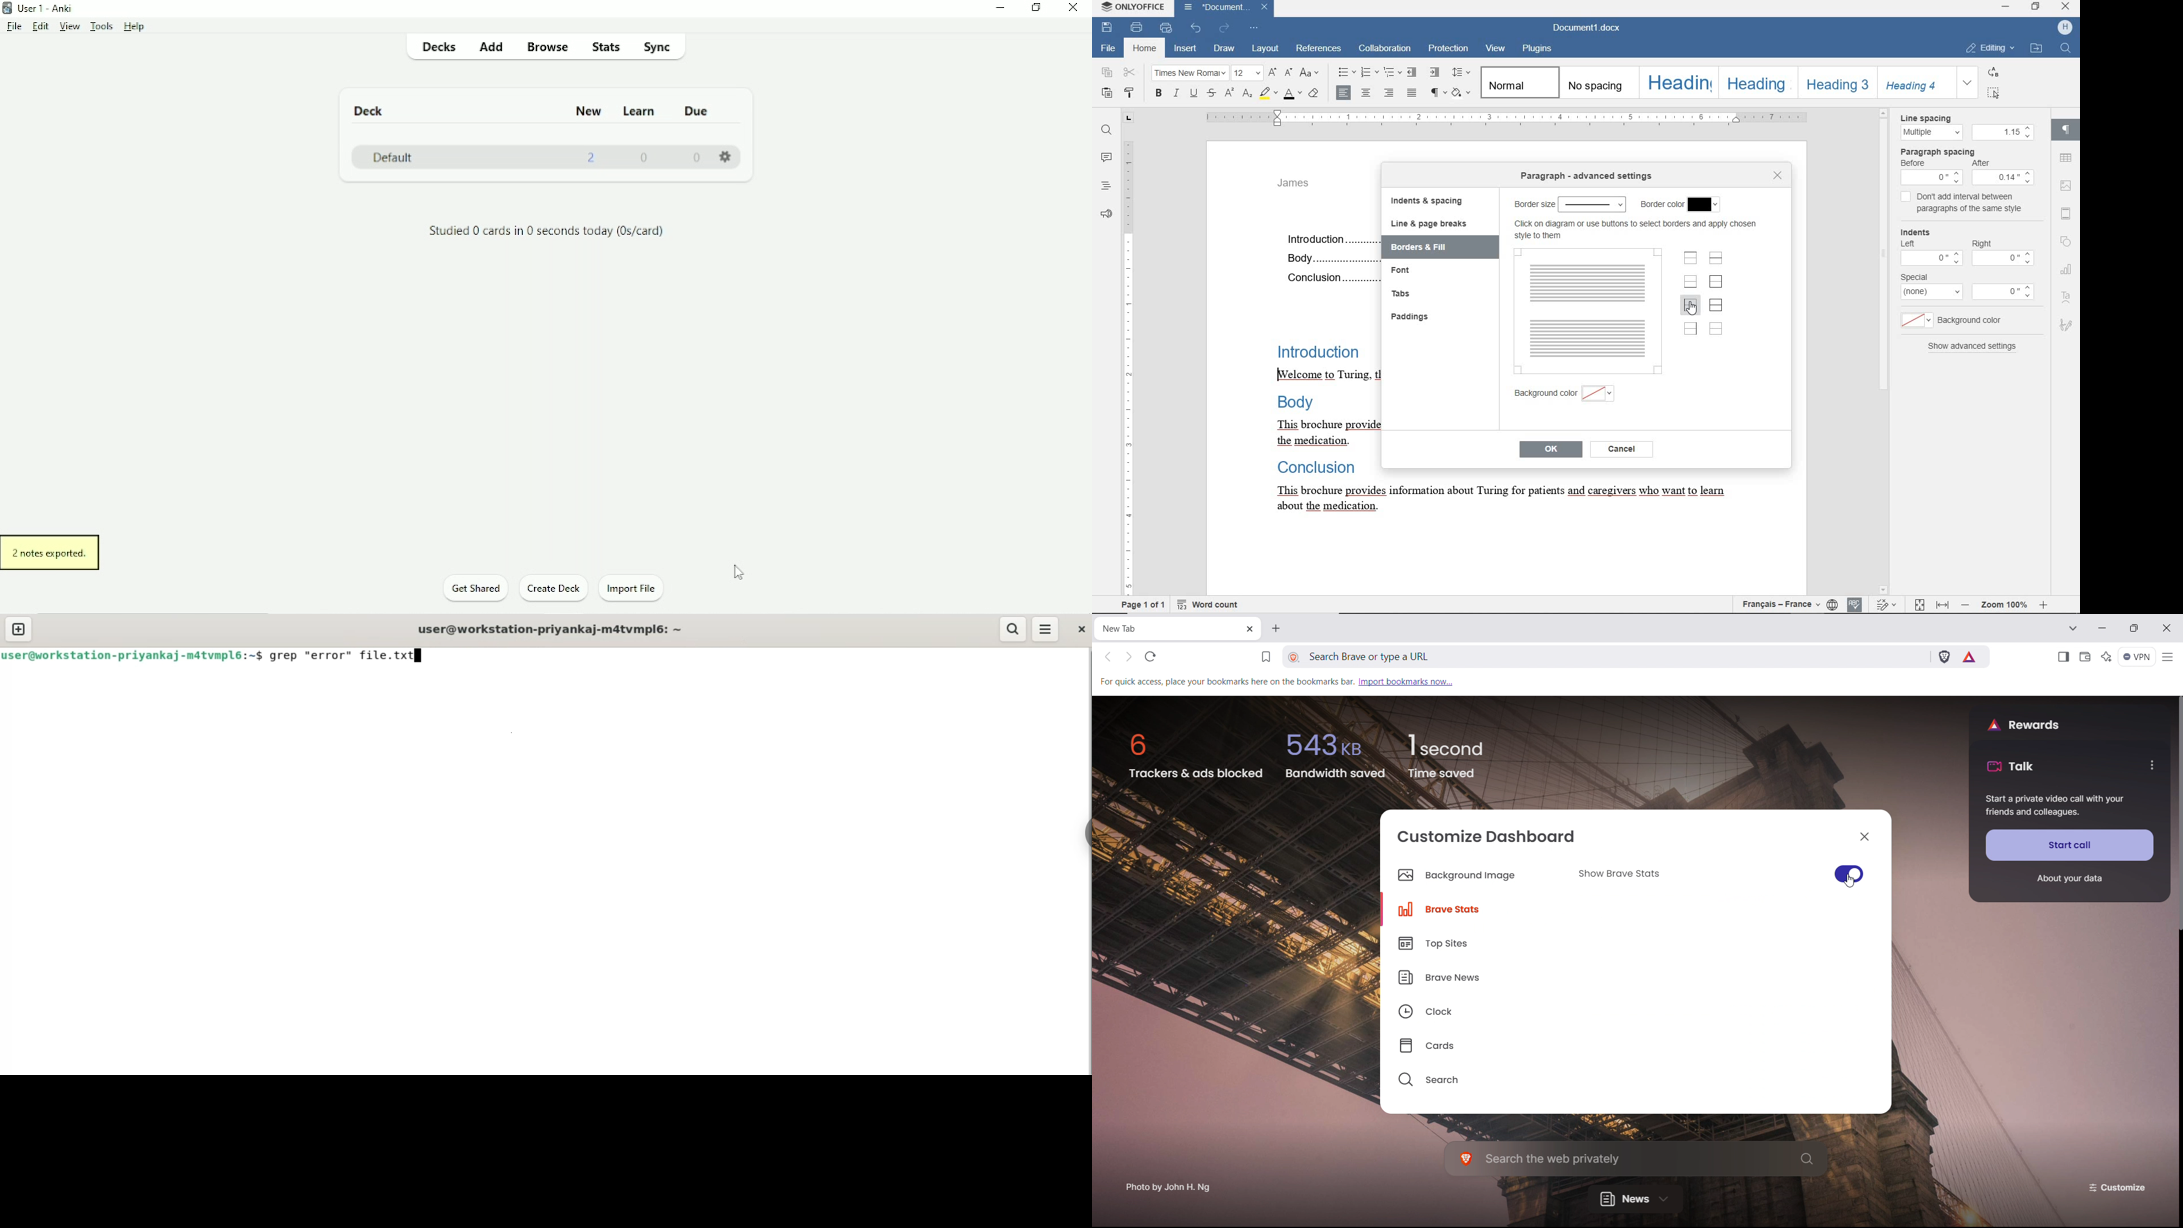  What do you see at coordinates (1106, 187) in the screenshot?
I see `headings` at bounding box center [1106, 187].